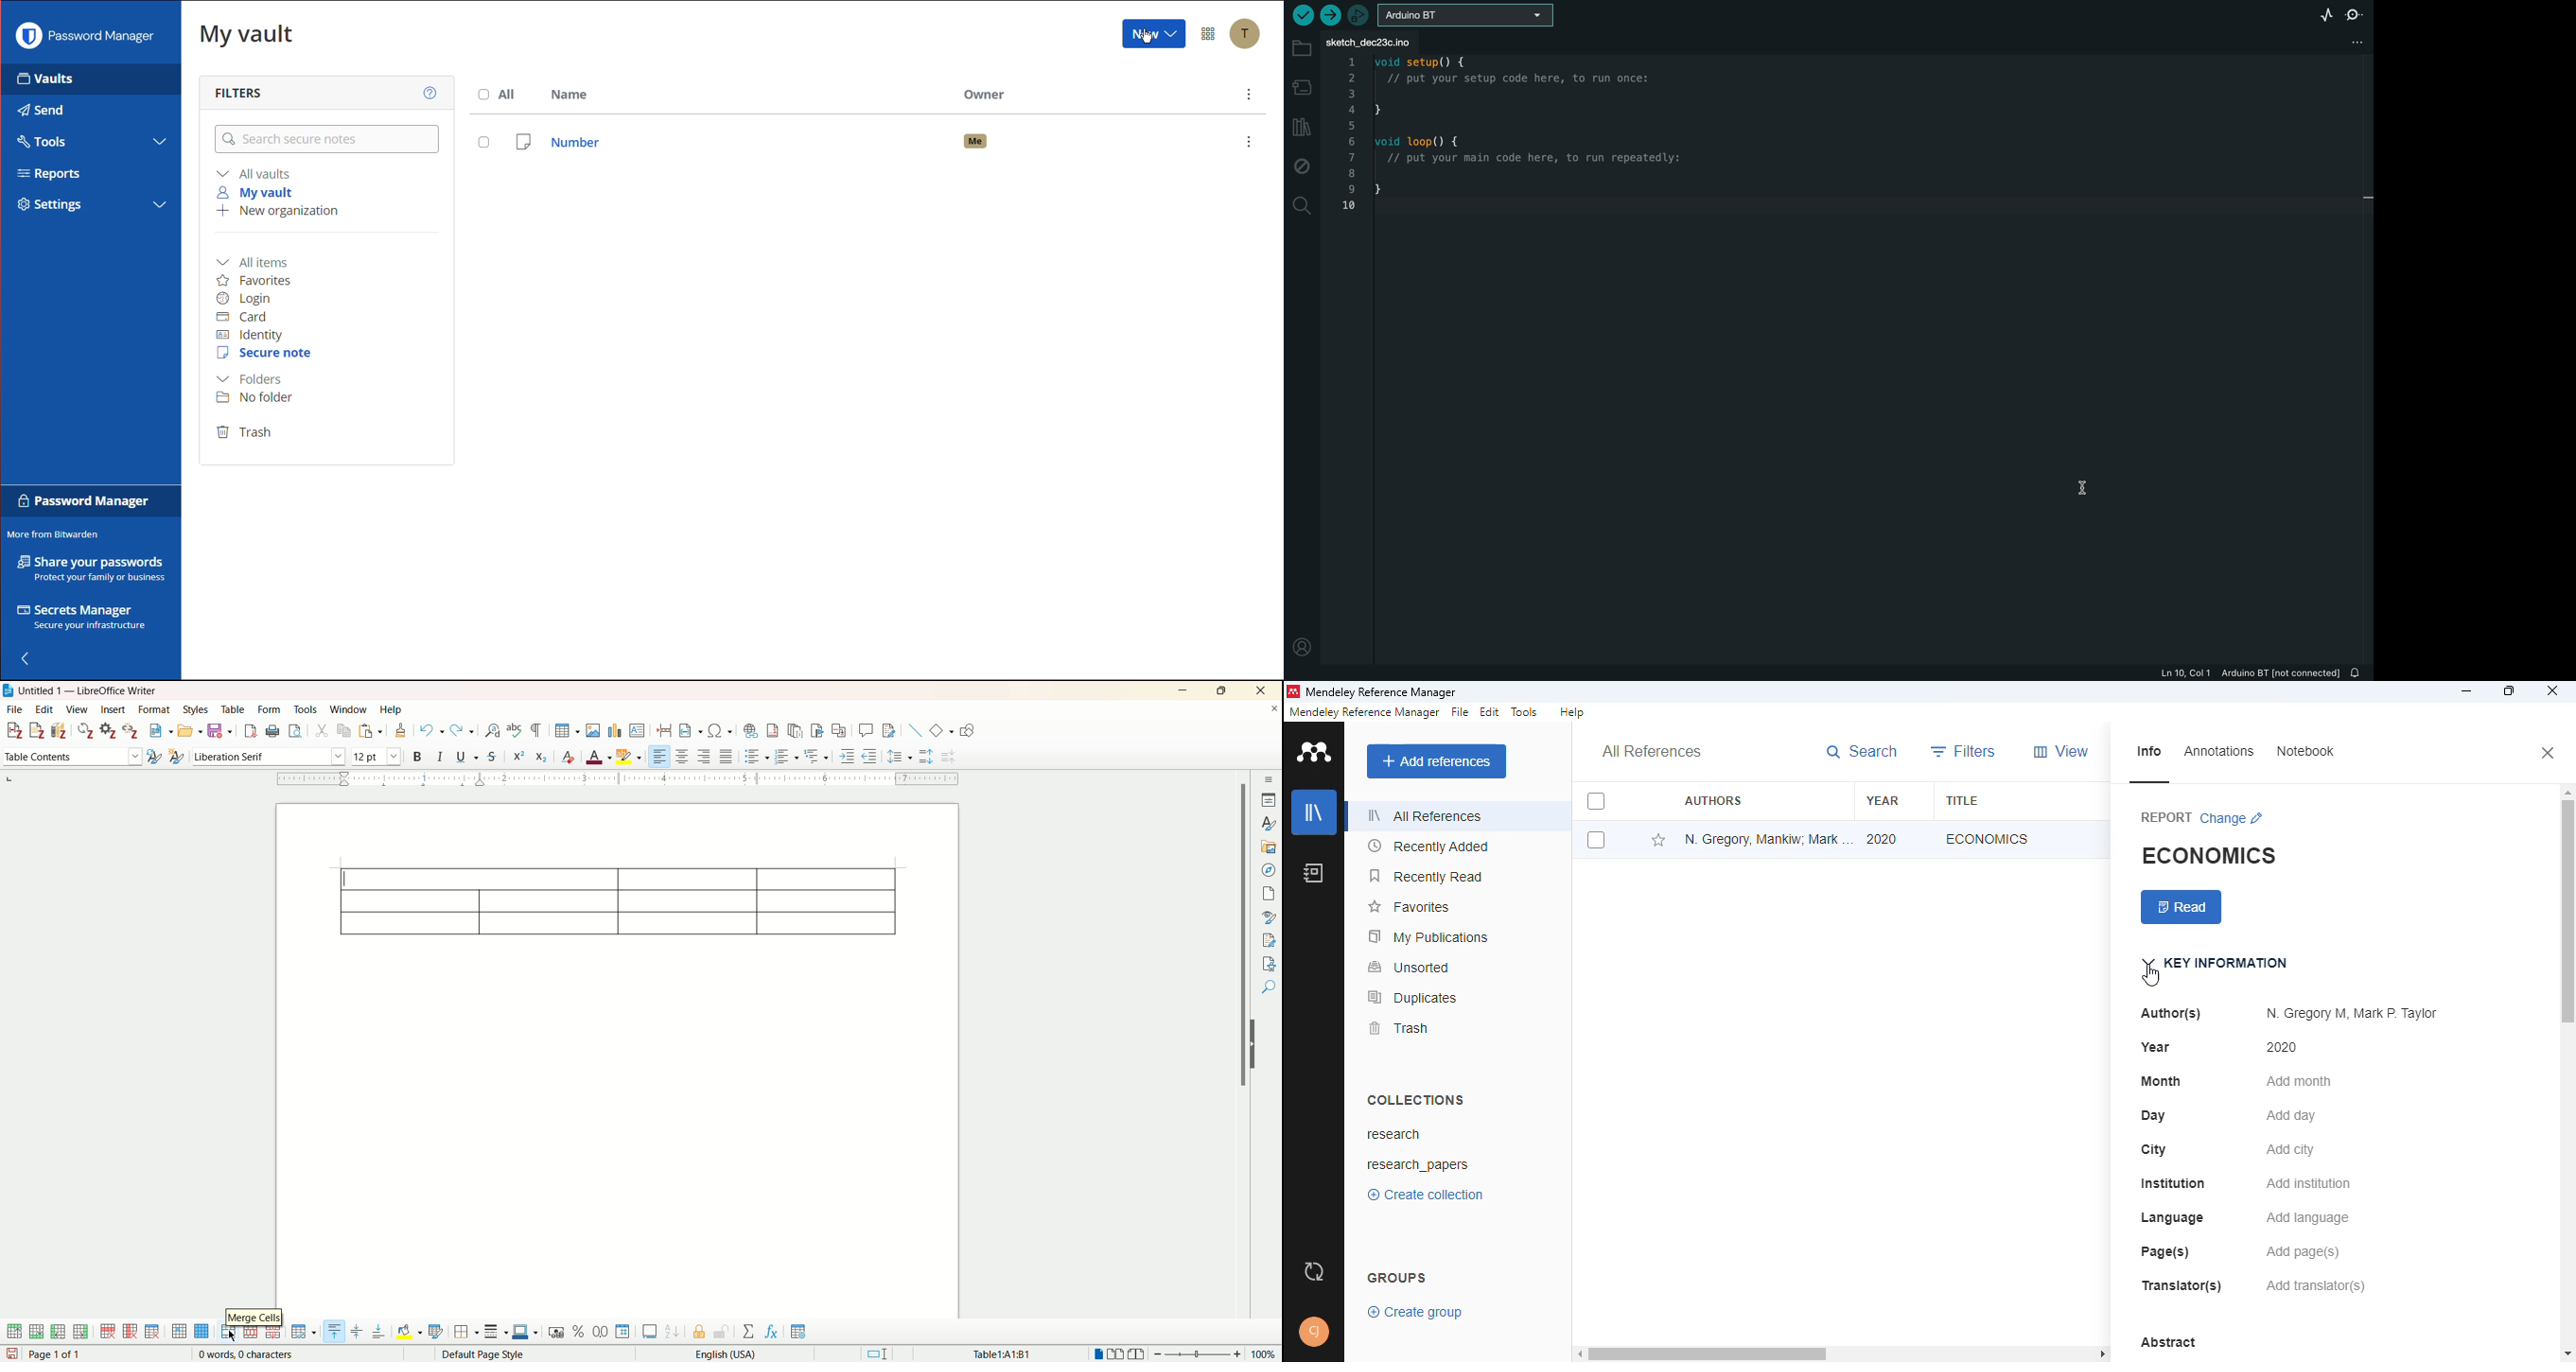 The height and width of the screenshot is (1372, 2576). What do you see at coordinates (188, 732) in the screenshot?
I see `open` at bounding box center [188, 732].